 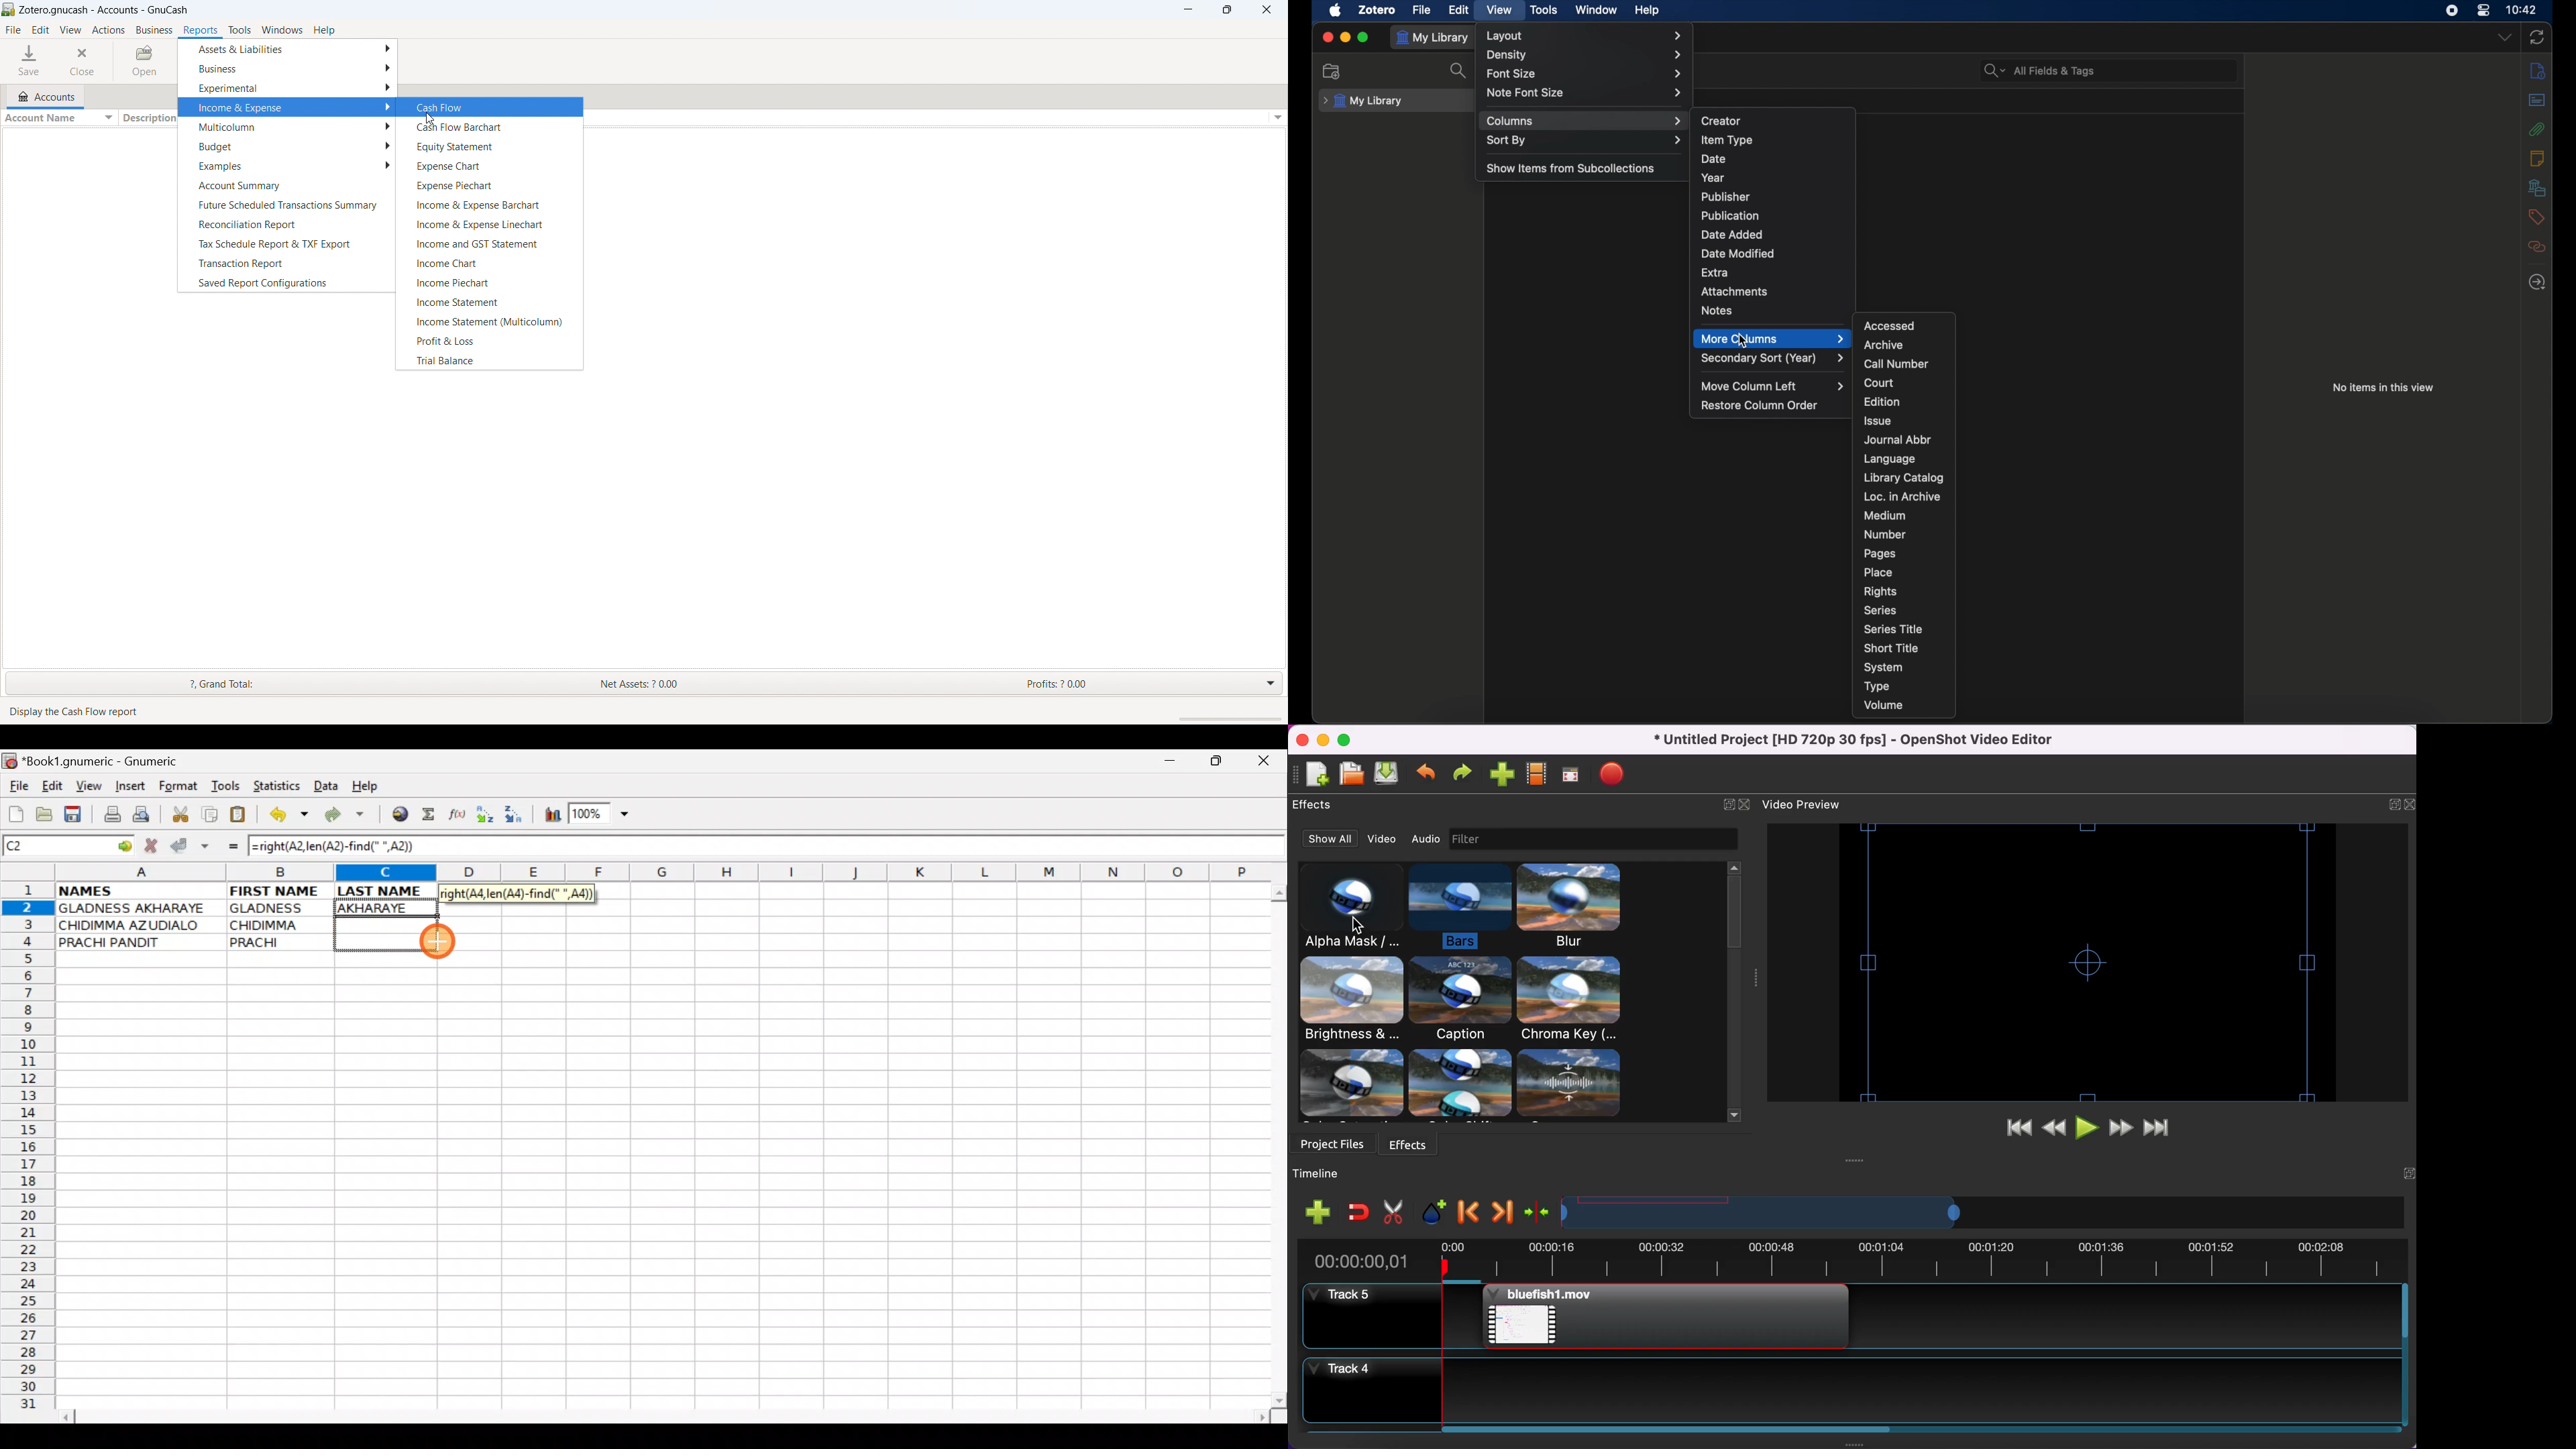 I want to click on info, so click(x=2539, y=72).